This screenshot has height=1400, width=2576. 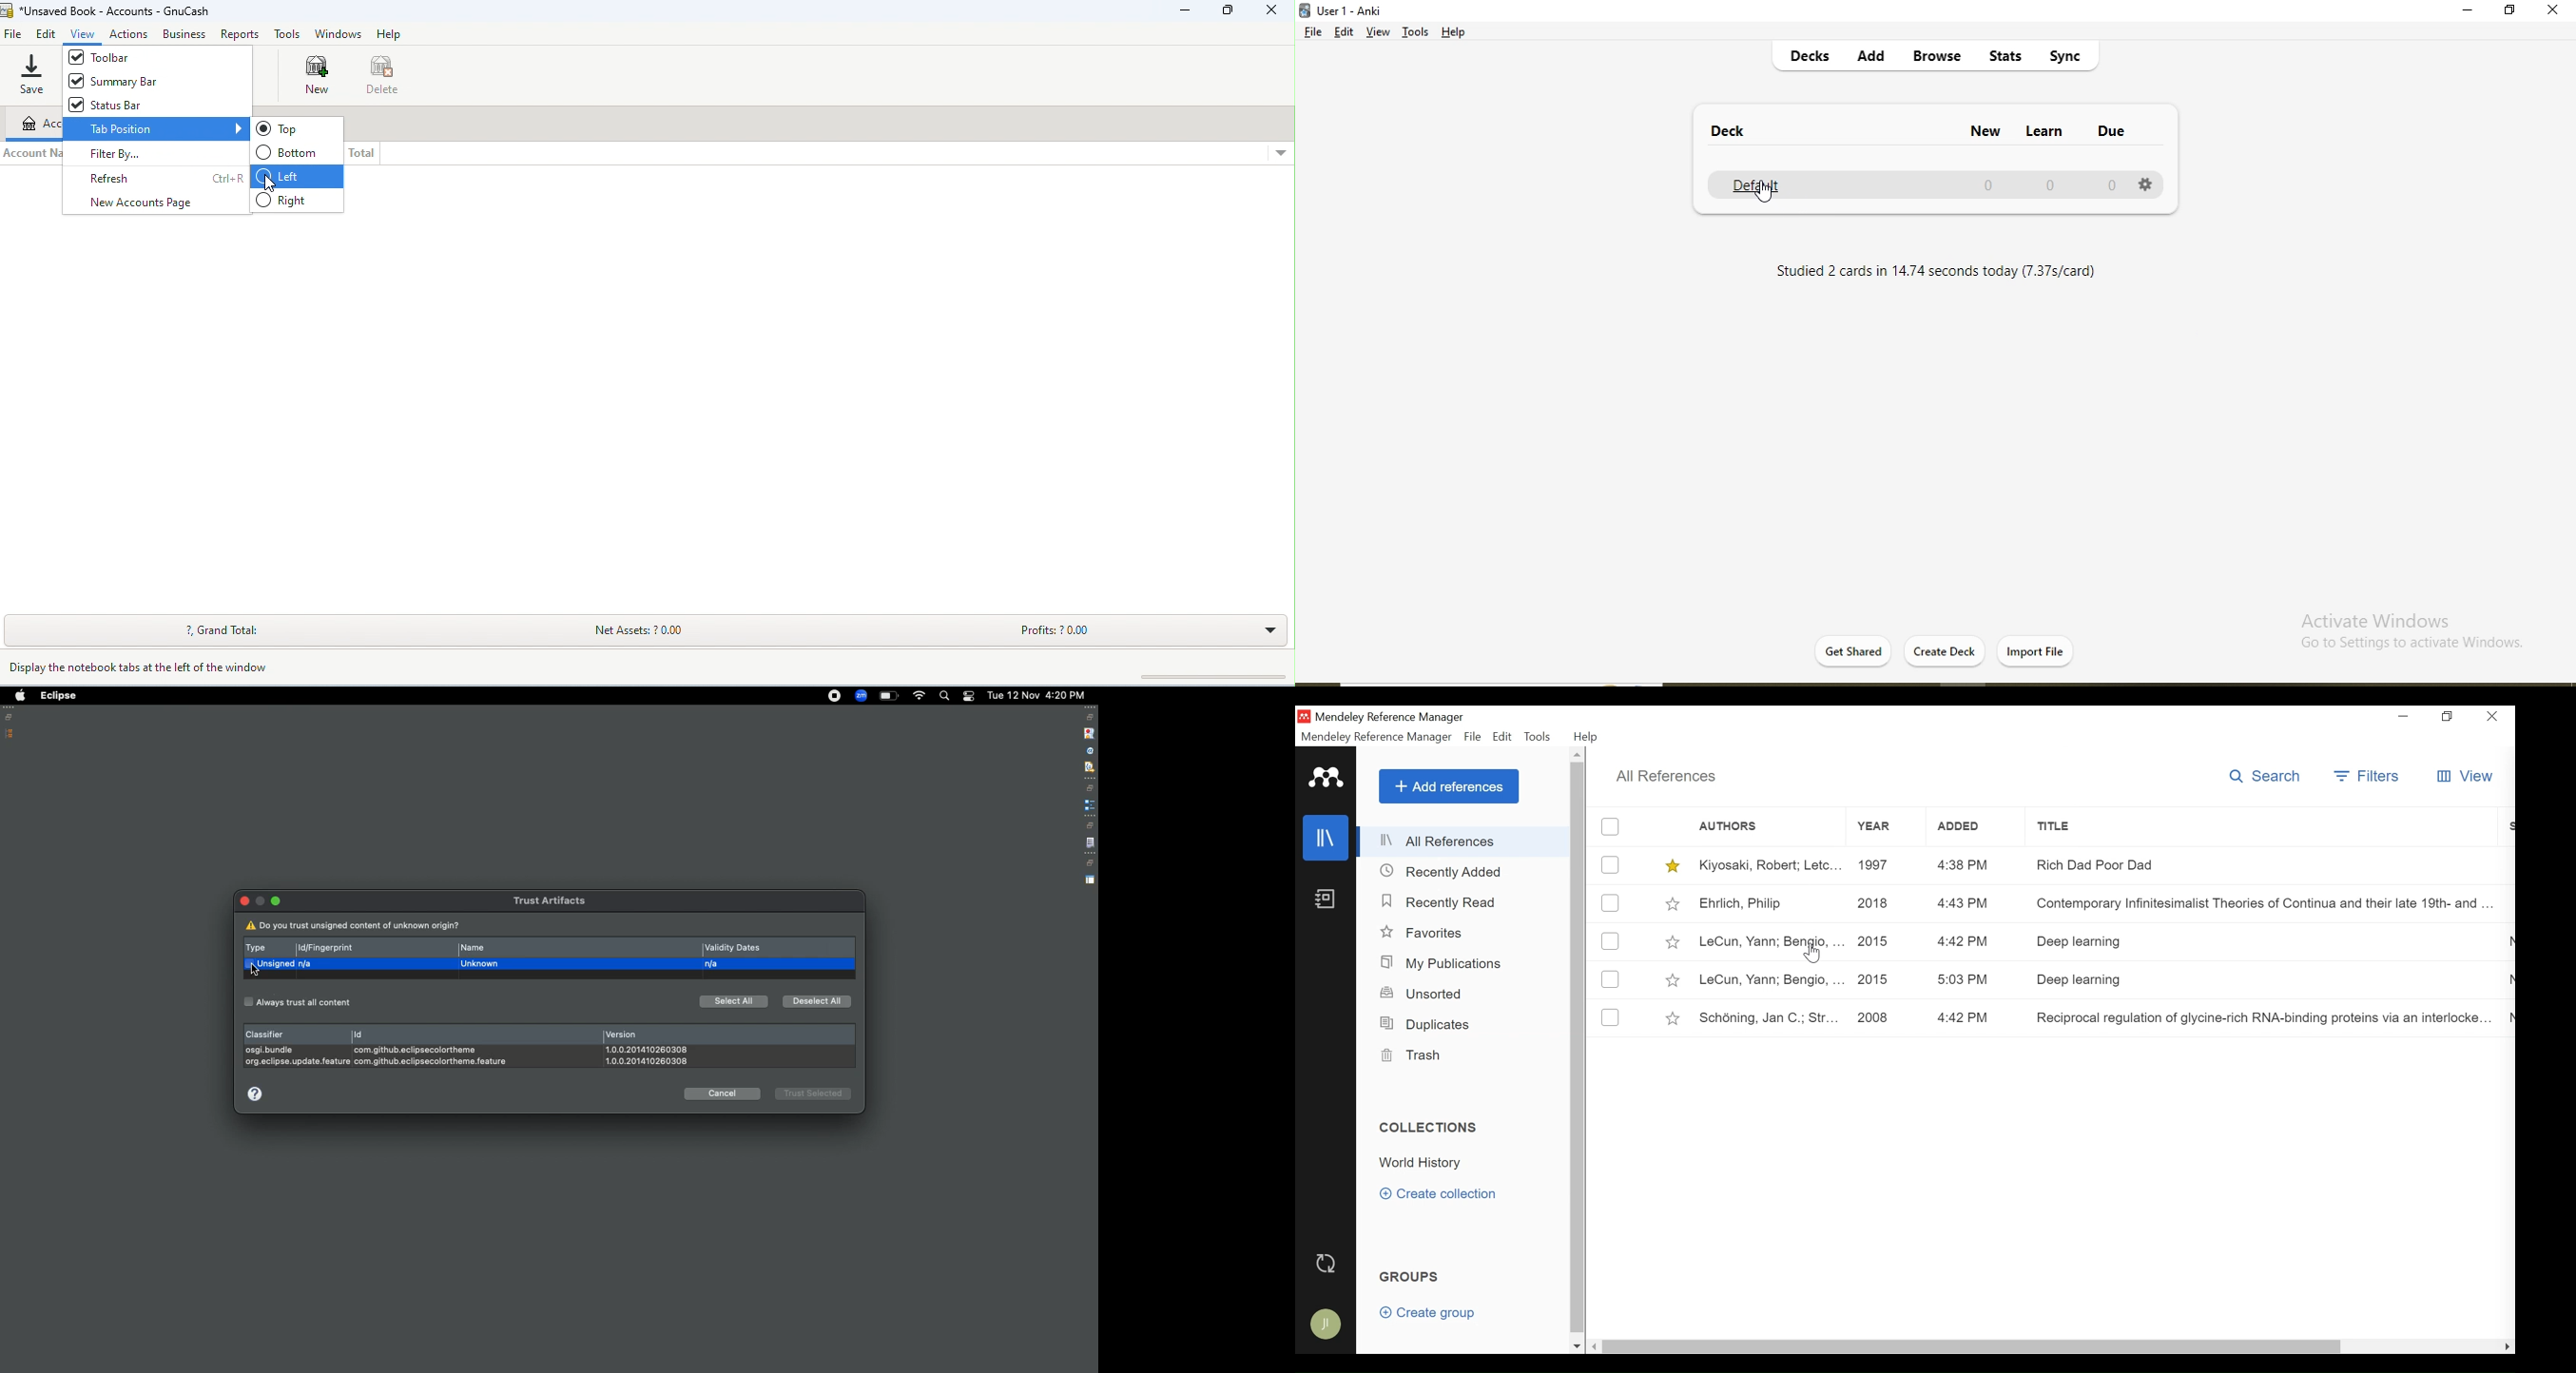 I want to click on file, so click(x=13, y=35).